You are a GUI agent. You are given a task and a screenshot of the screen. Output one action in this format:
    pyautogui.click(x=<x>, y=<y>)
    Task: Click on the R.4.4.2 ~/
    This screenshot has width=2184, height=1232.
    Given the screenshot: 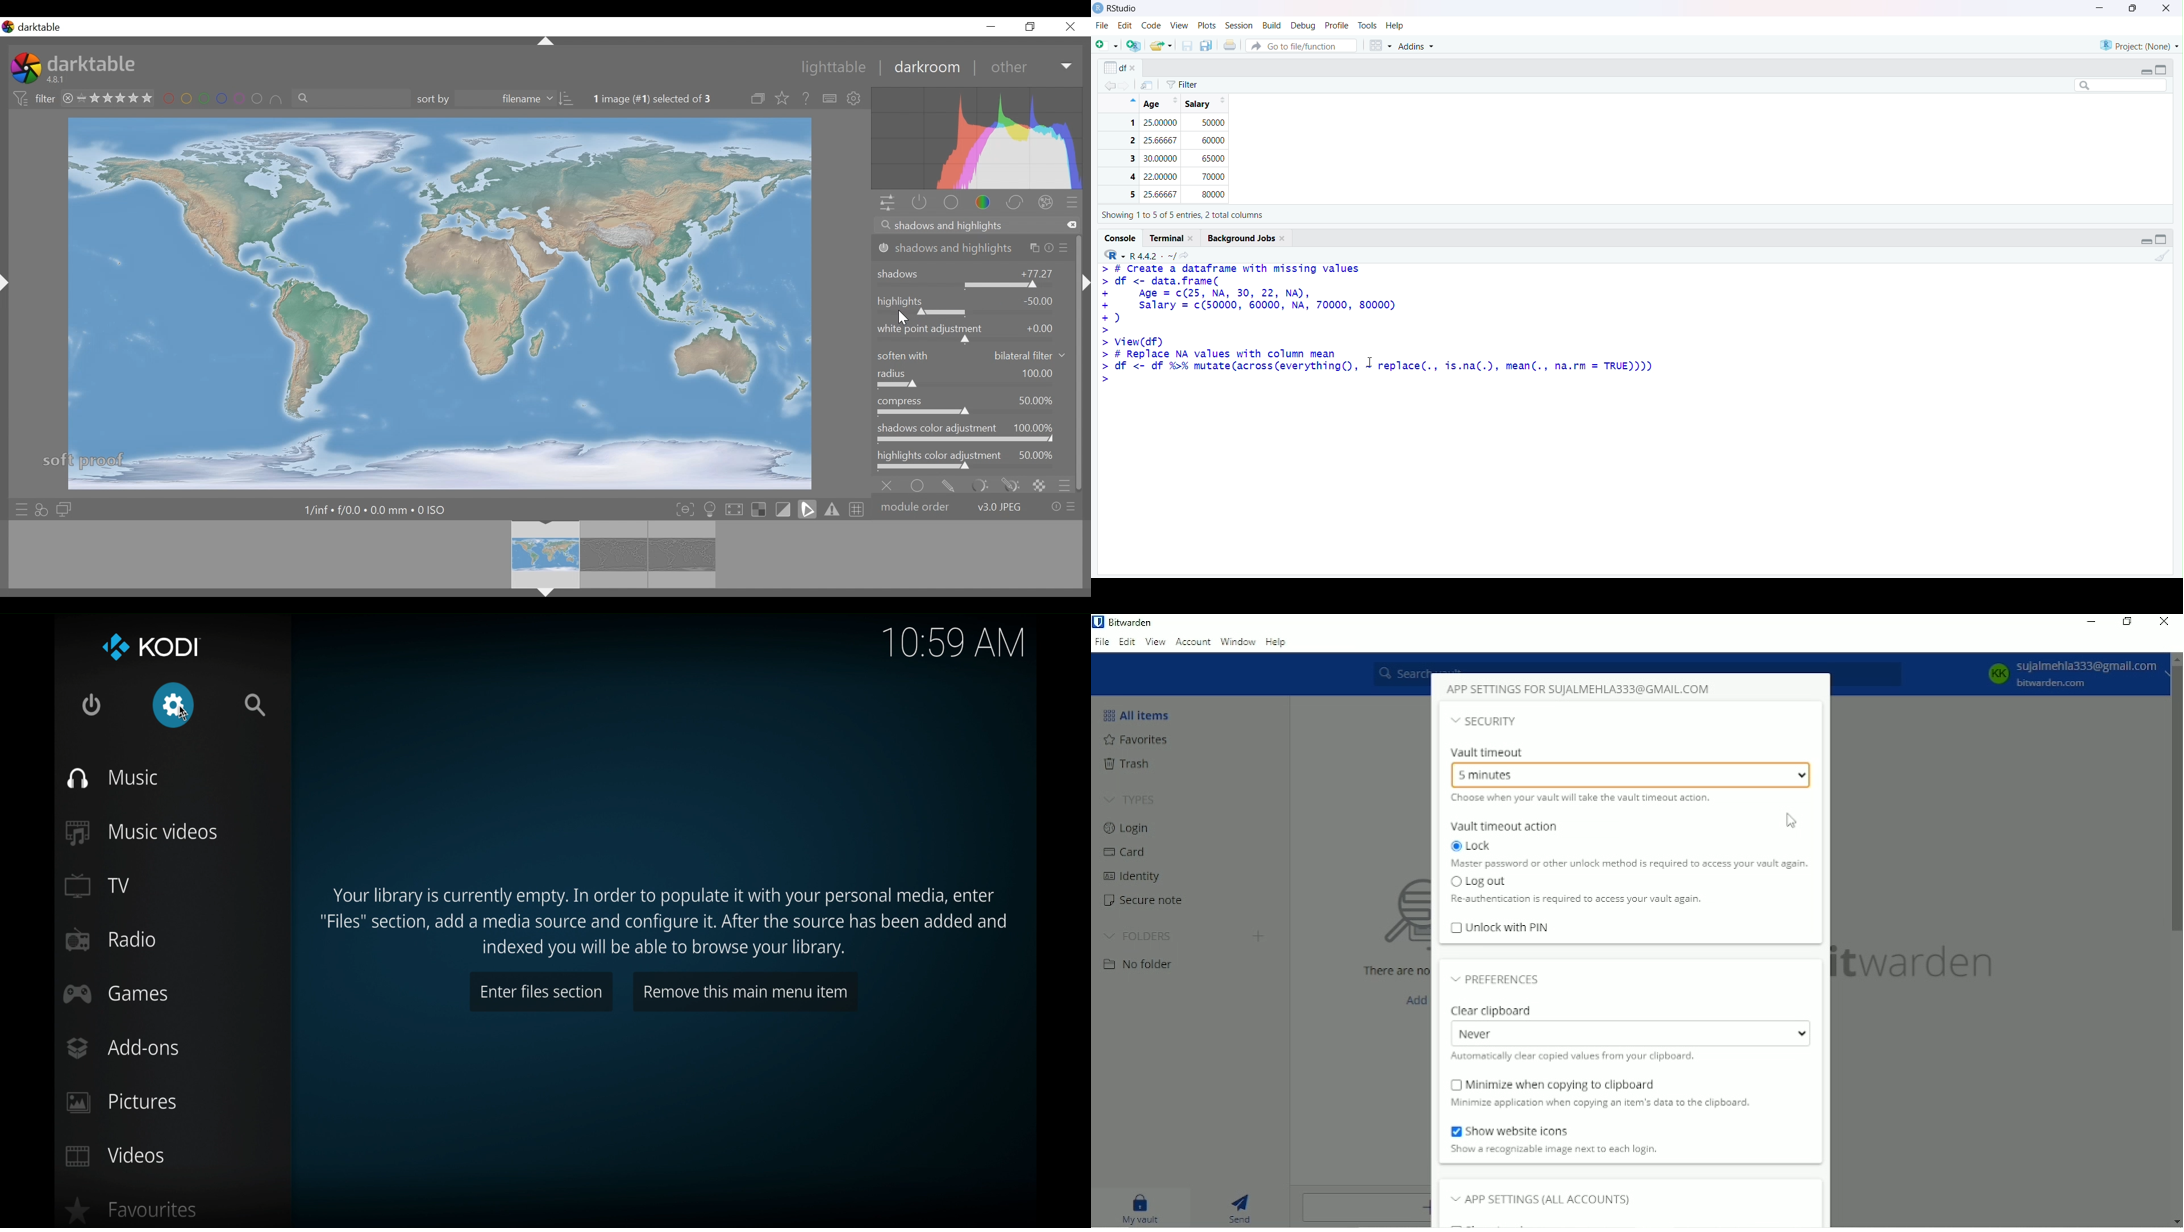 What is the action you would take?
    pyautogui.click(x=1152, y=253)
    